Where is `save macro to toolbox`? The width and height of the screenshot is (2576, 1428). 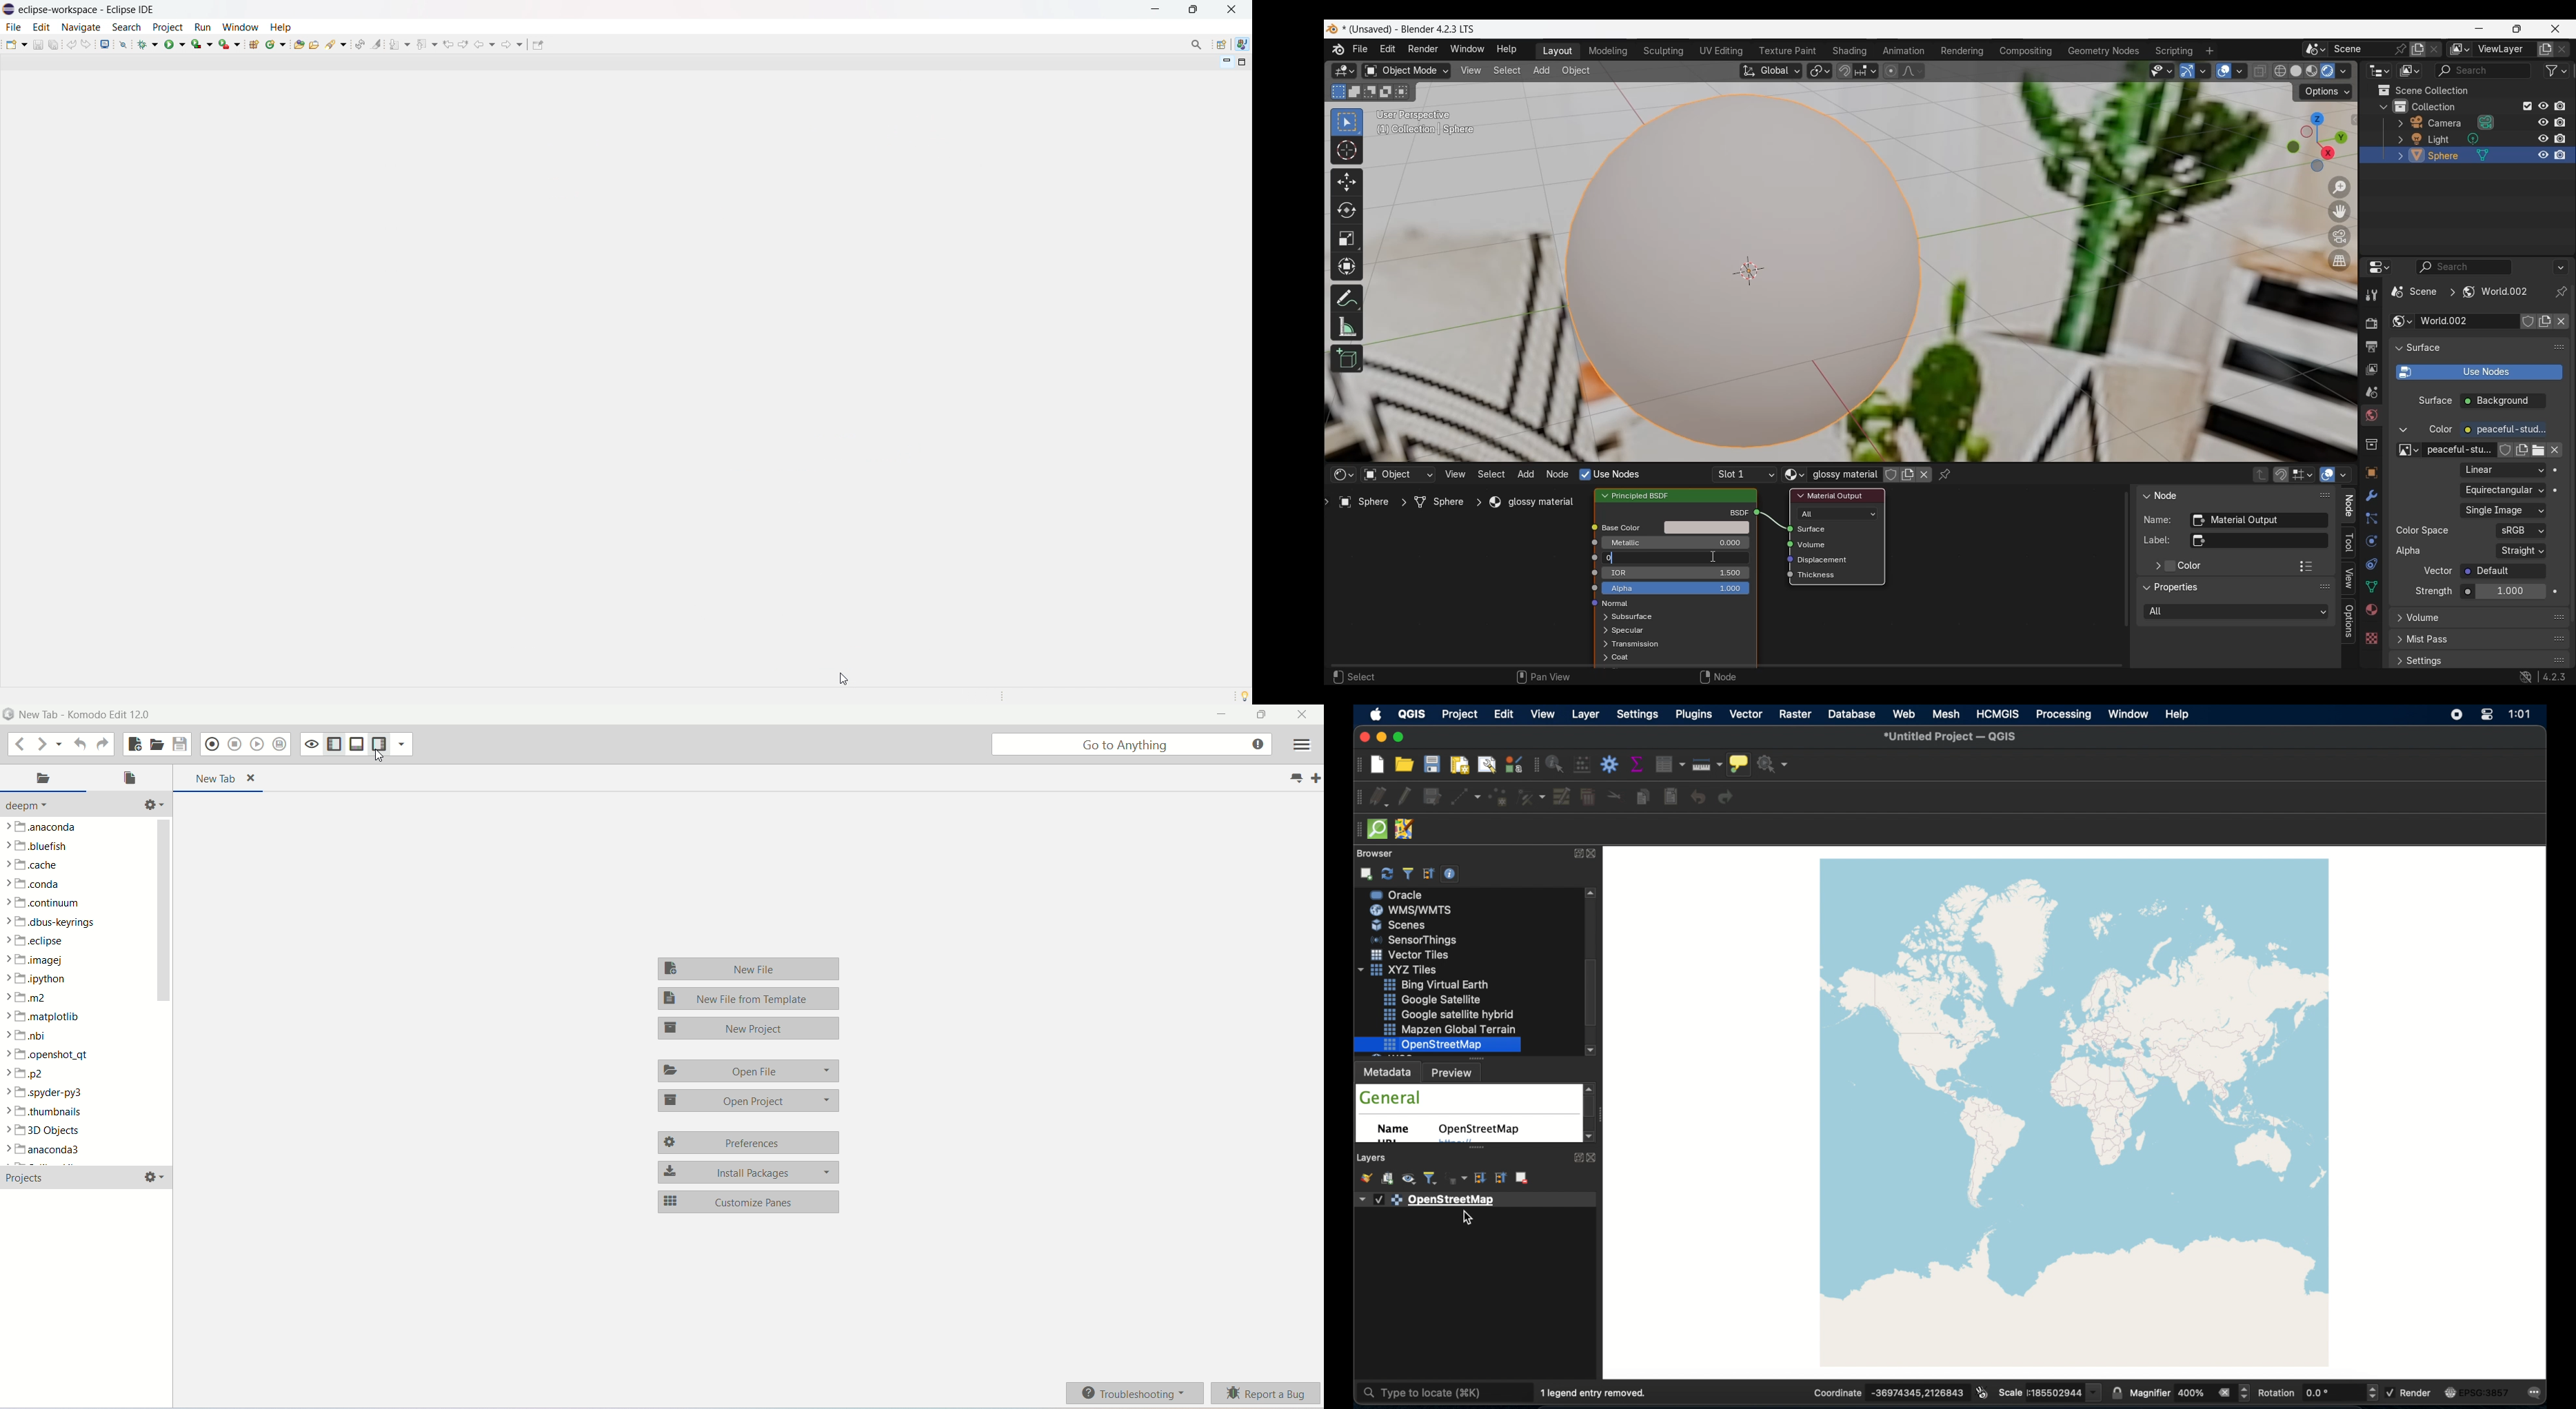
save macro to toolbox is located at coordinates (279, 744).